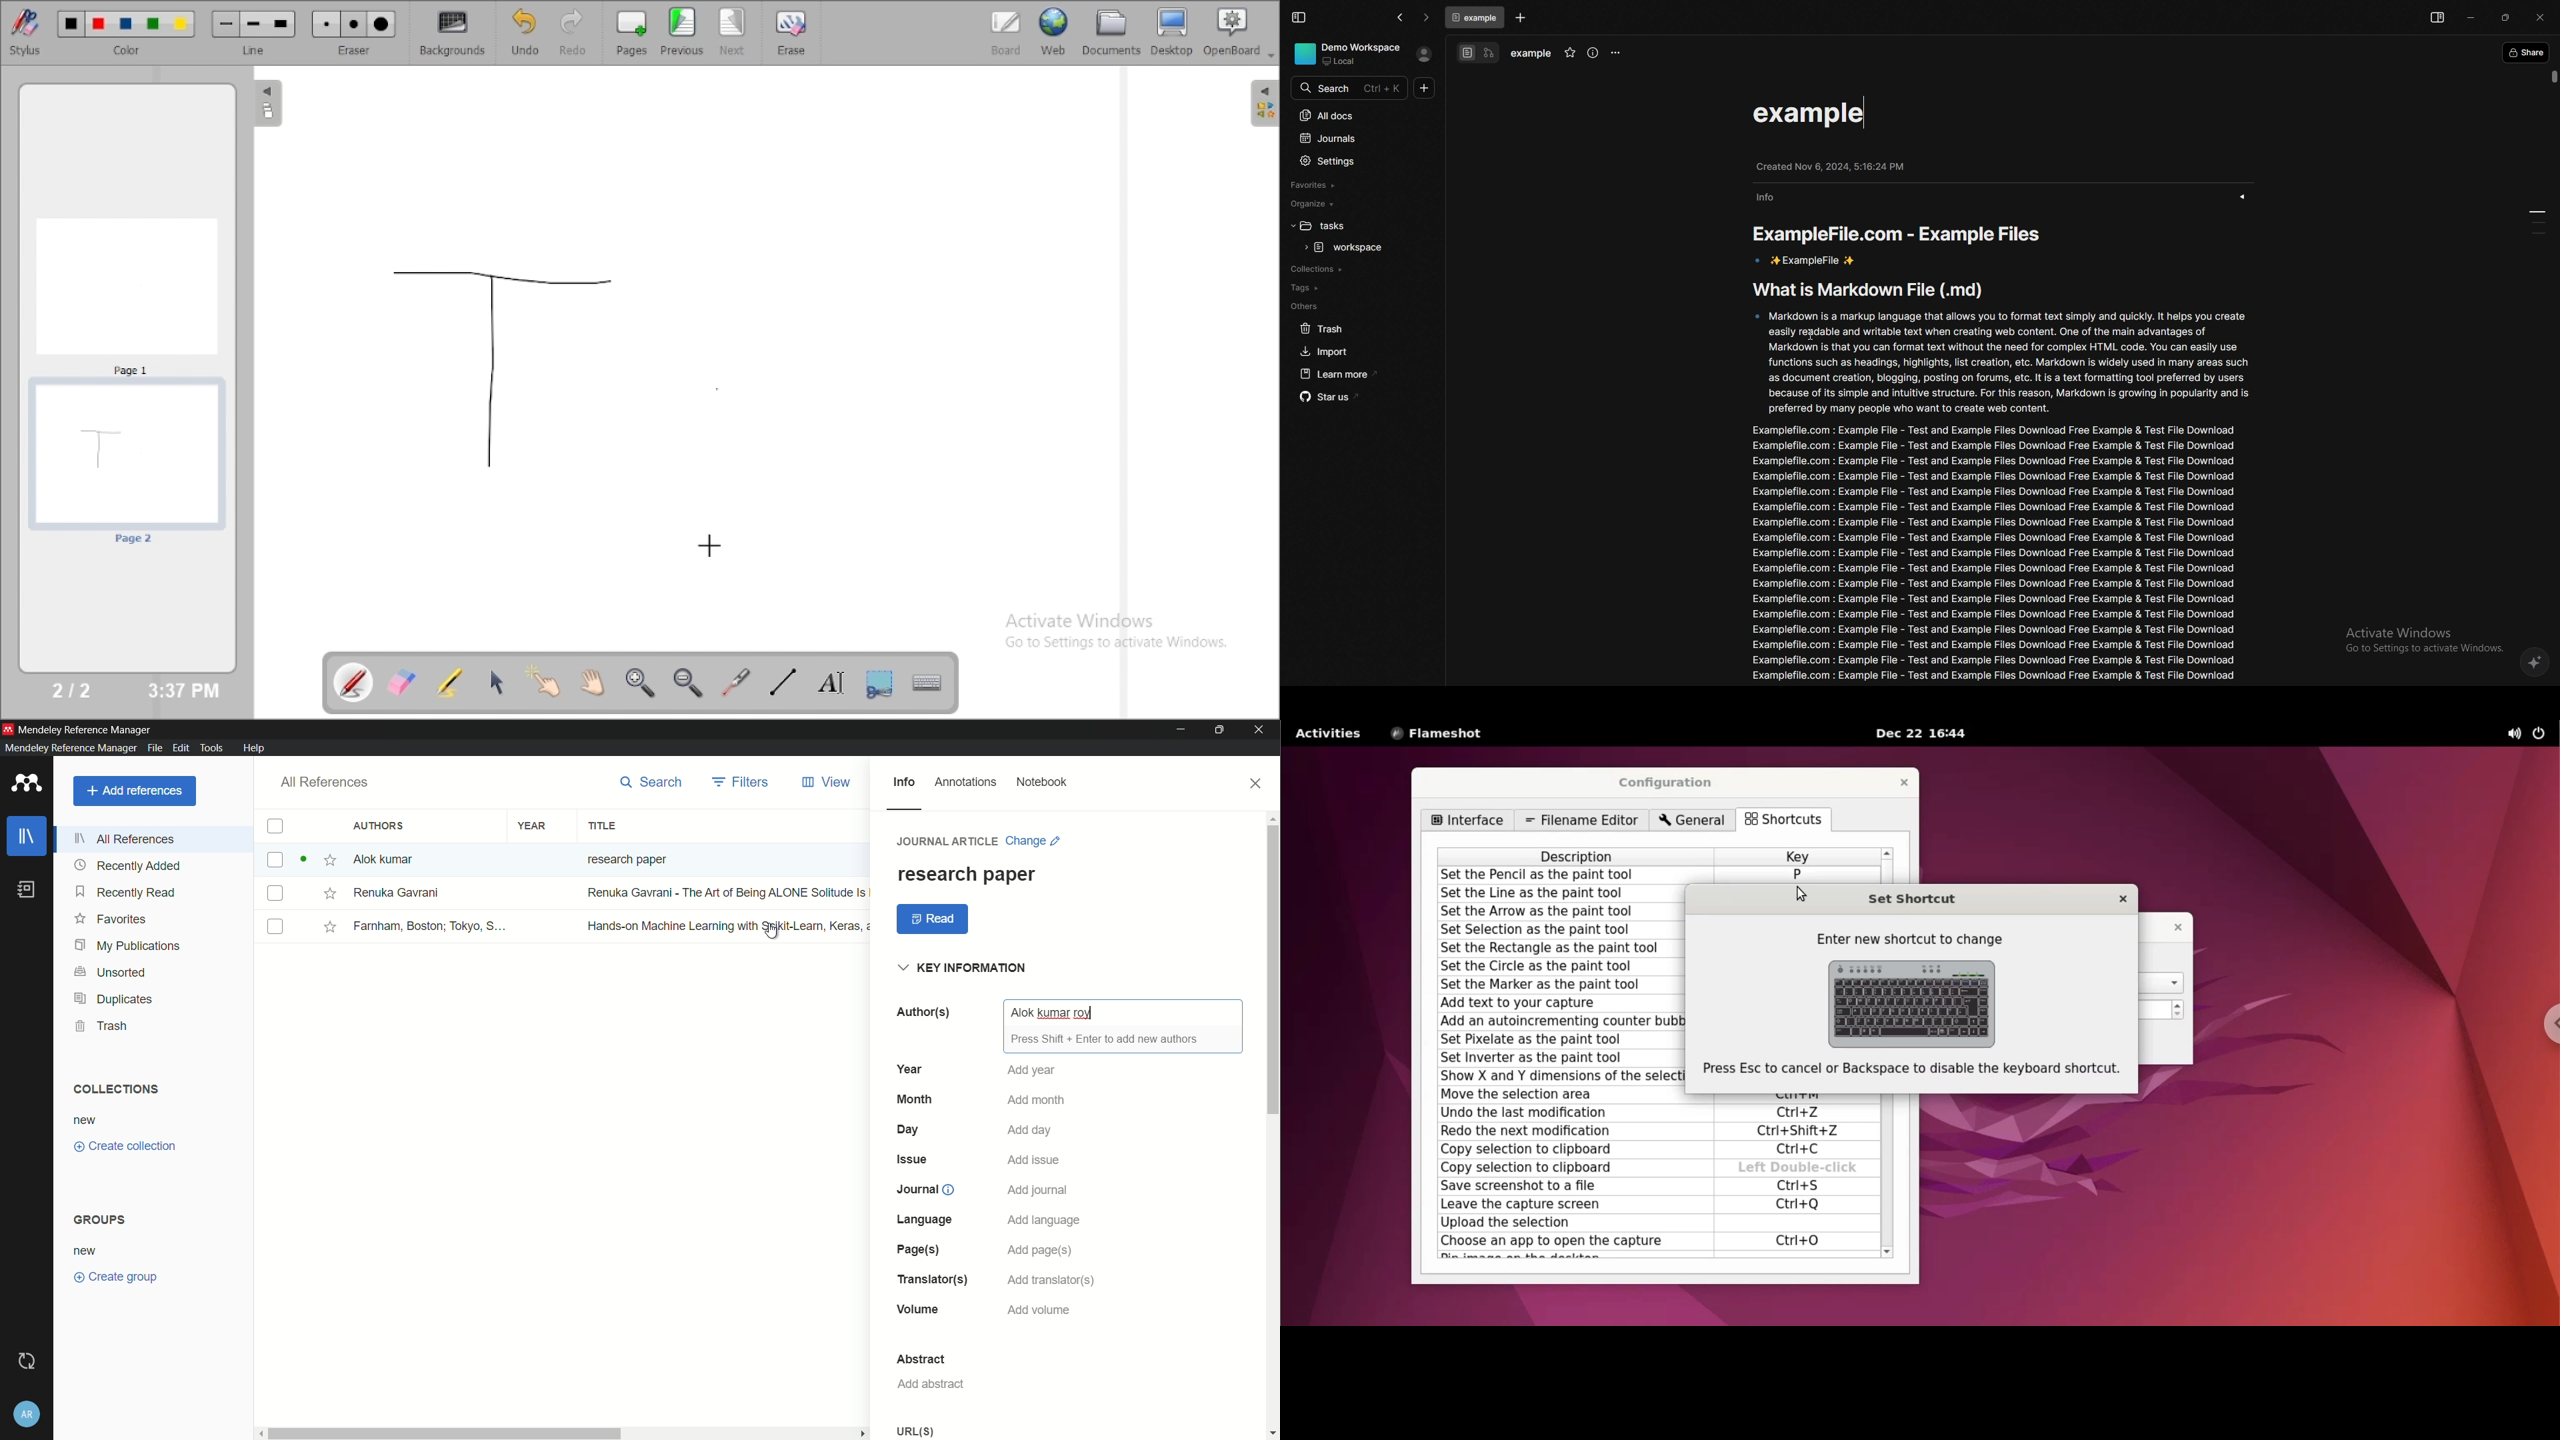  I want to click on page, so click(917, 1249).